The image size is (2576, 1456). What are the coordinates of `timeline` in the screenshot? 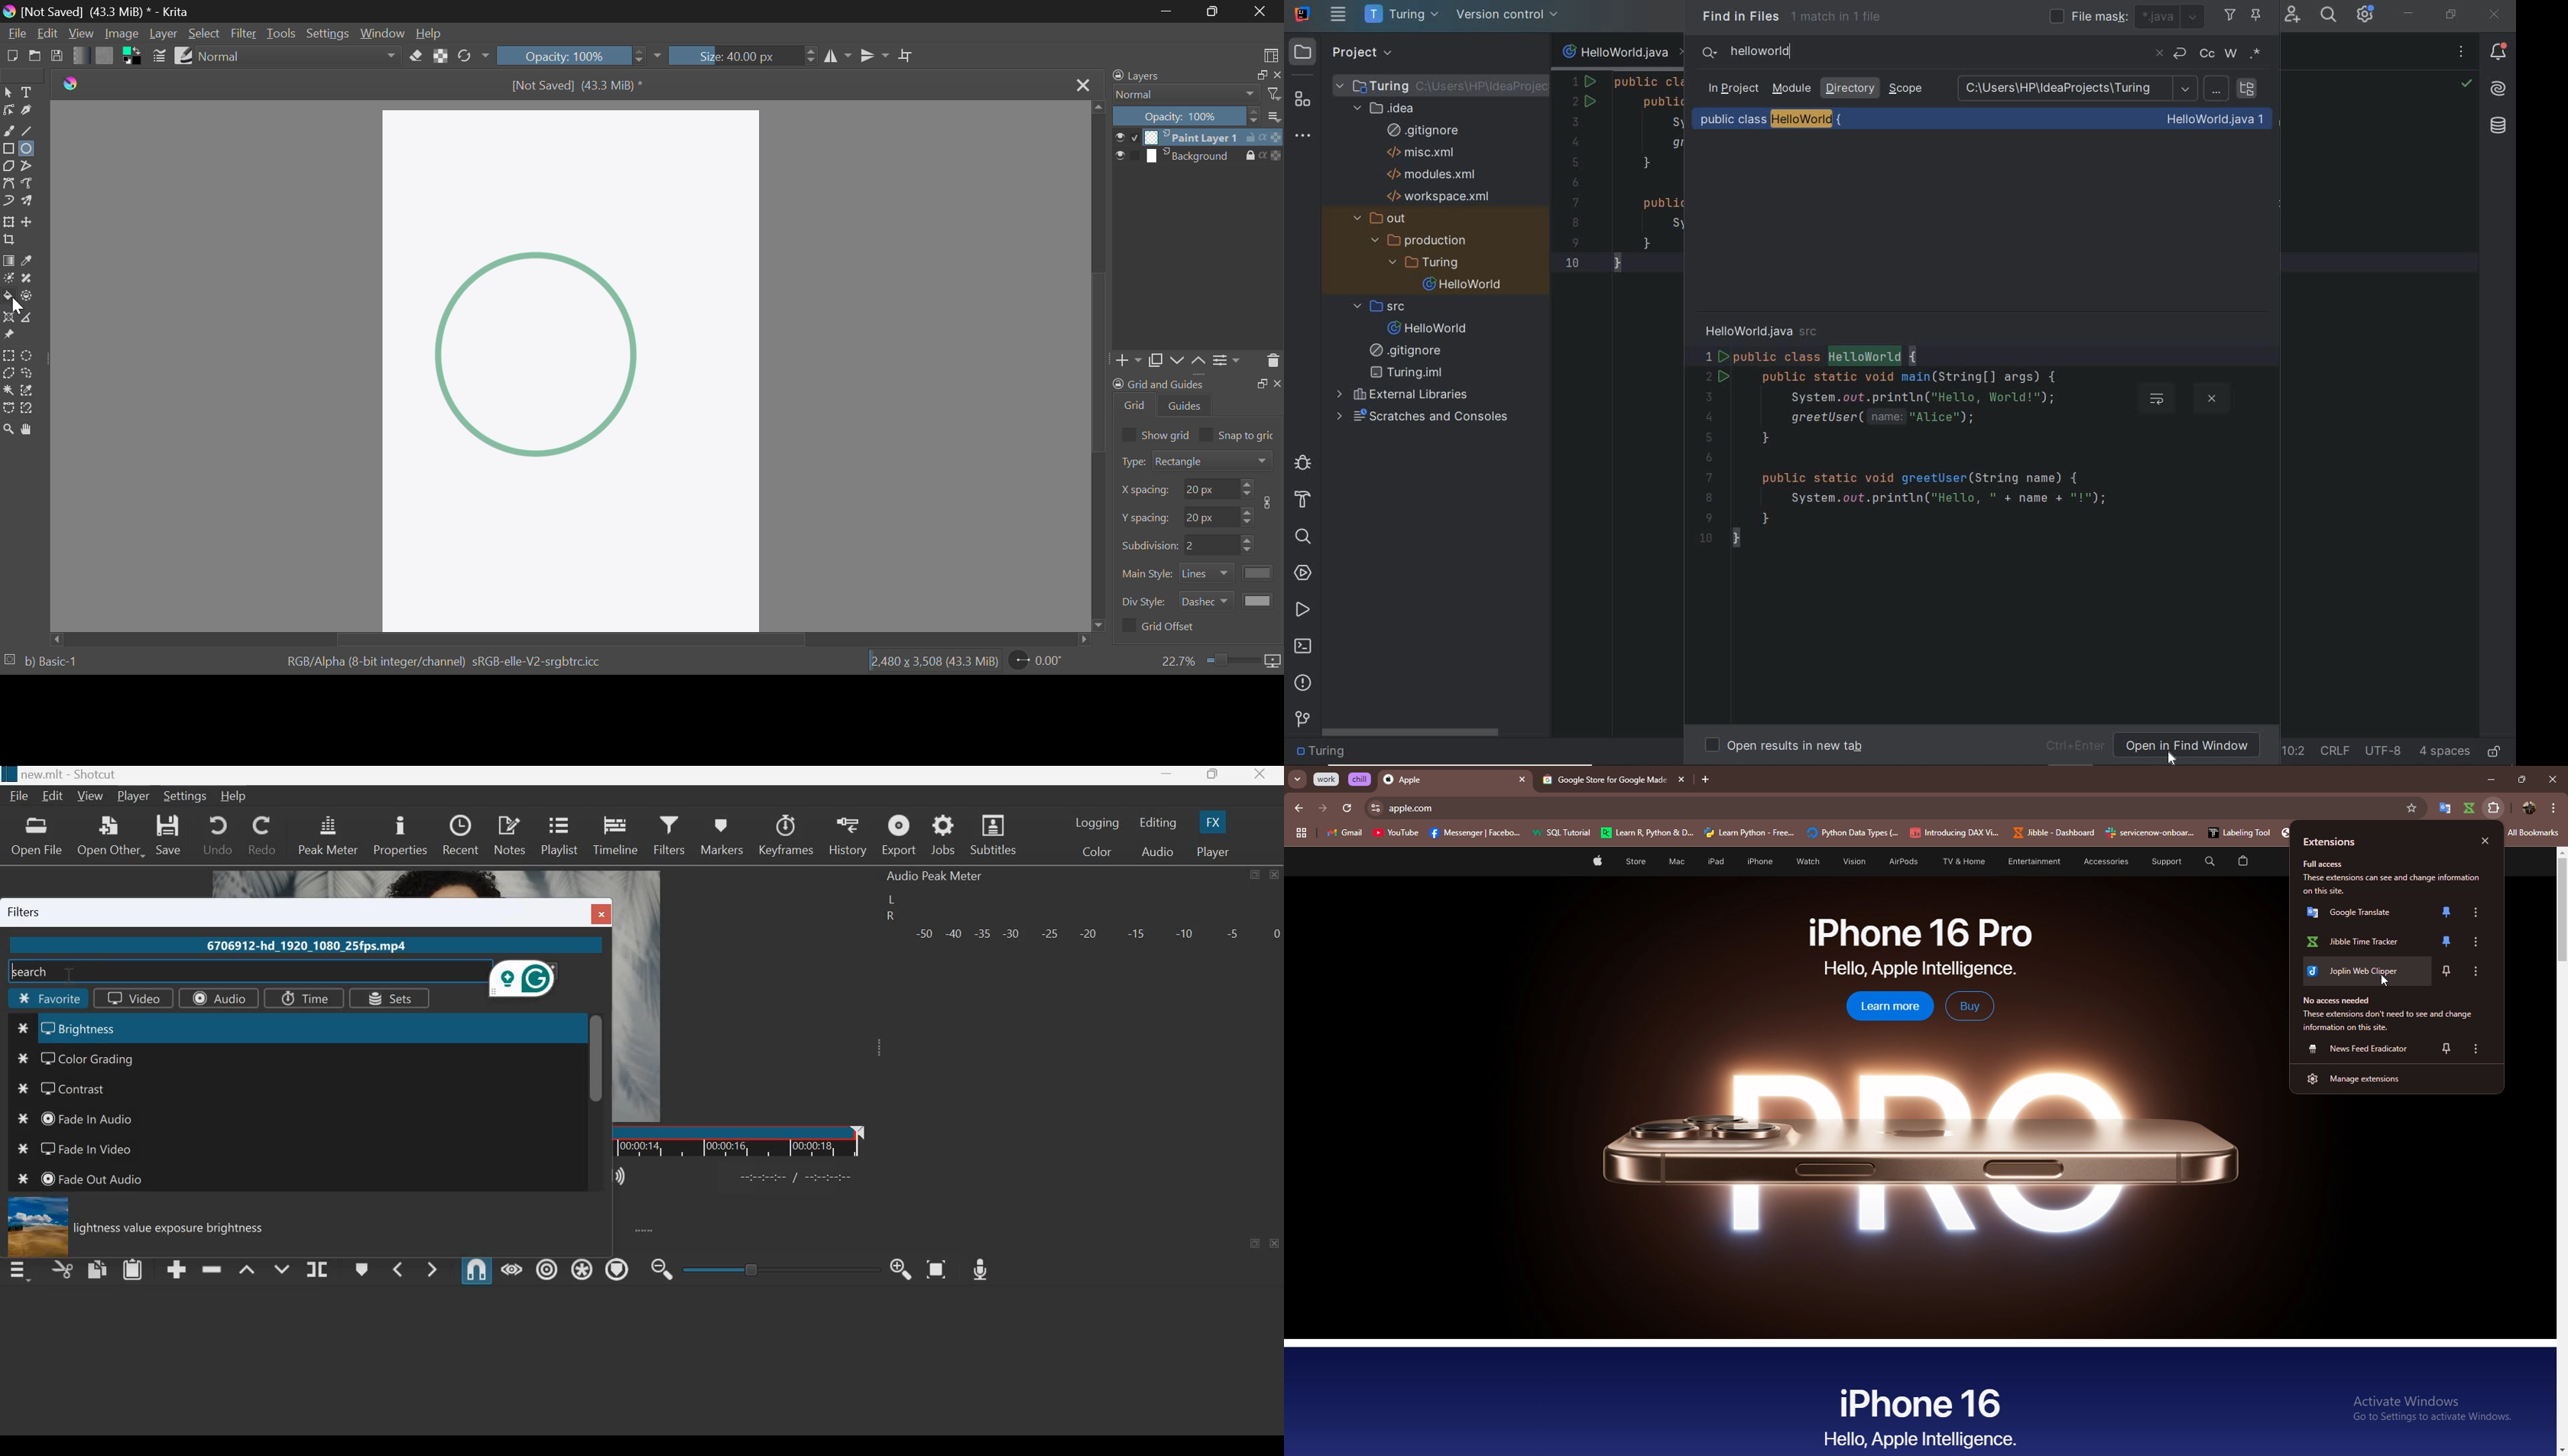 It's located at (617, 833).